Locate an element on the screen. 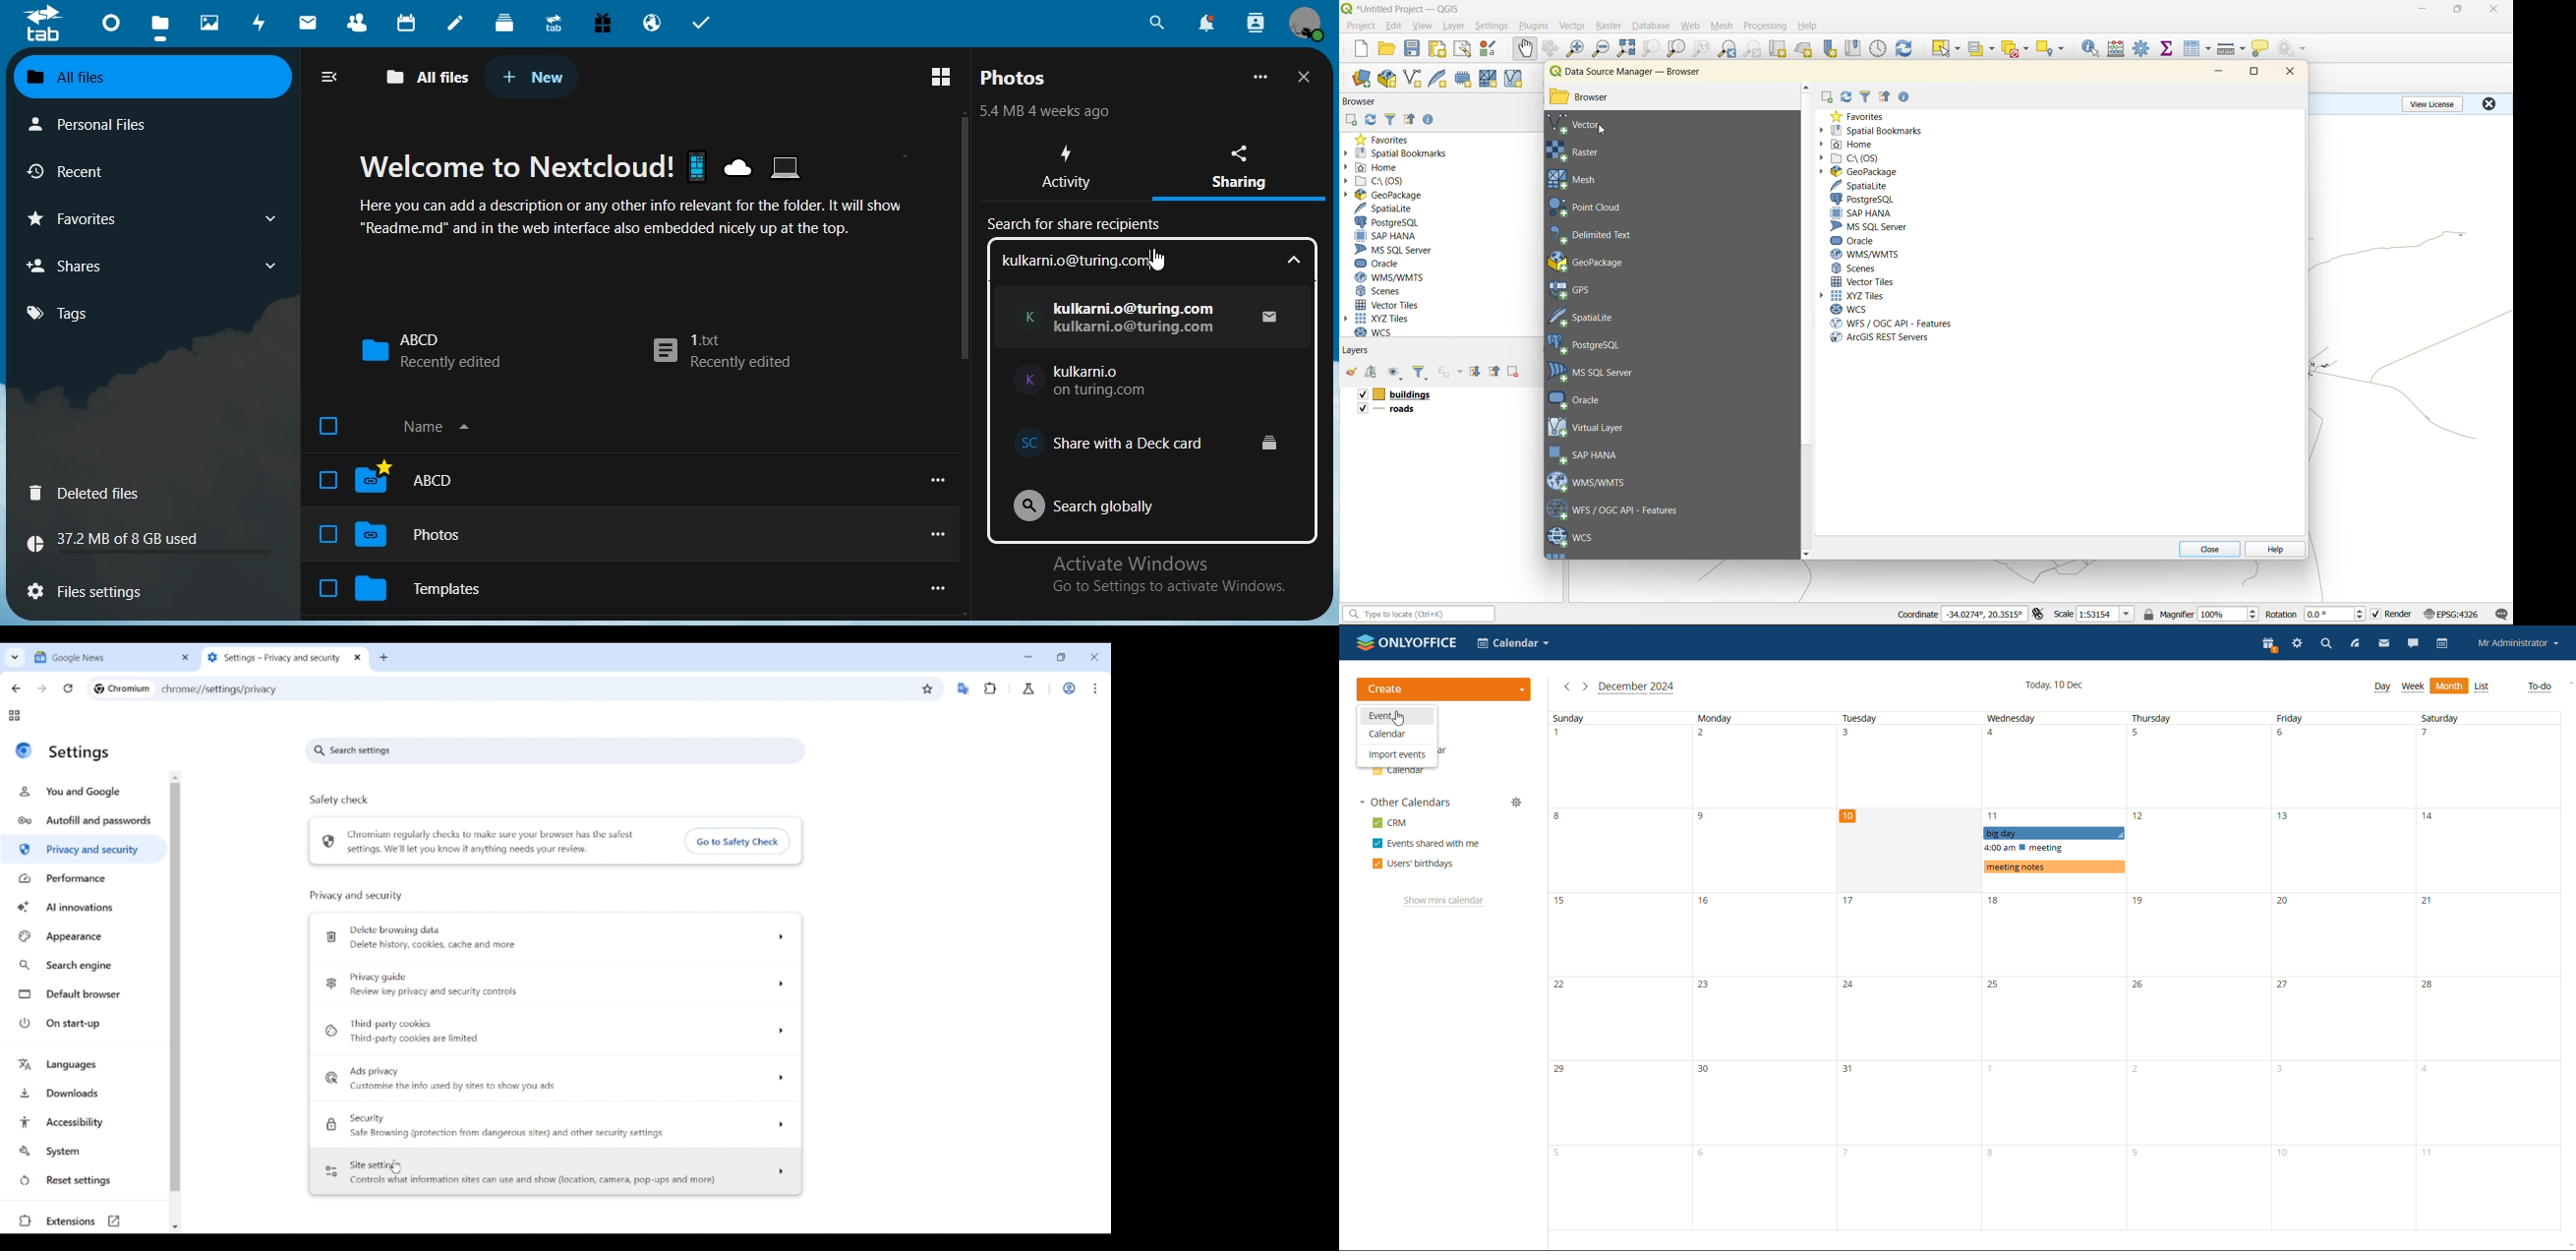 The height and width of the screenshot is (1260, 2576). add is located at coordinates (1350, 121).